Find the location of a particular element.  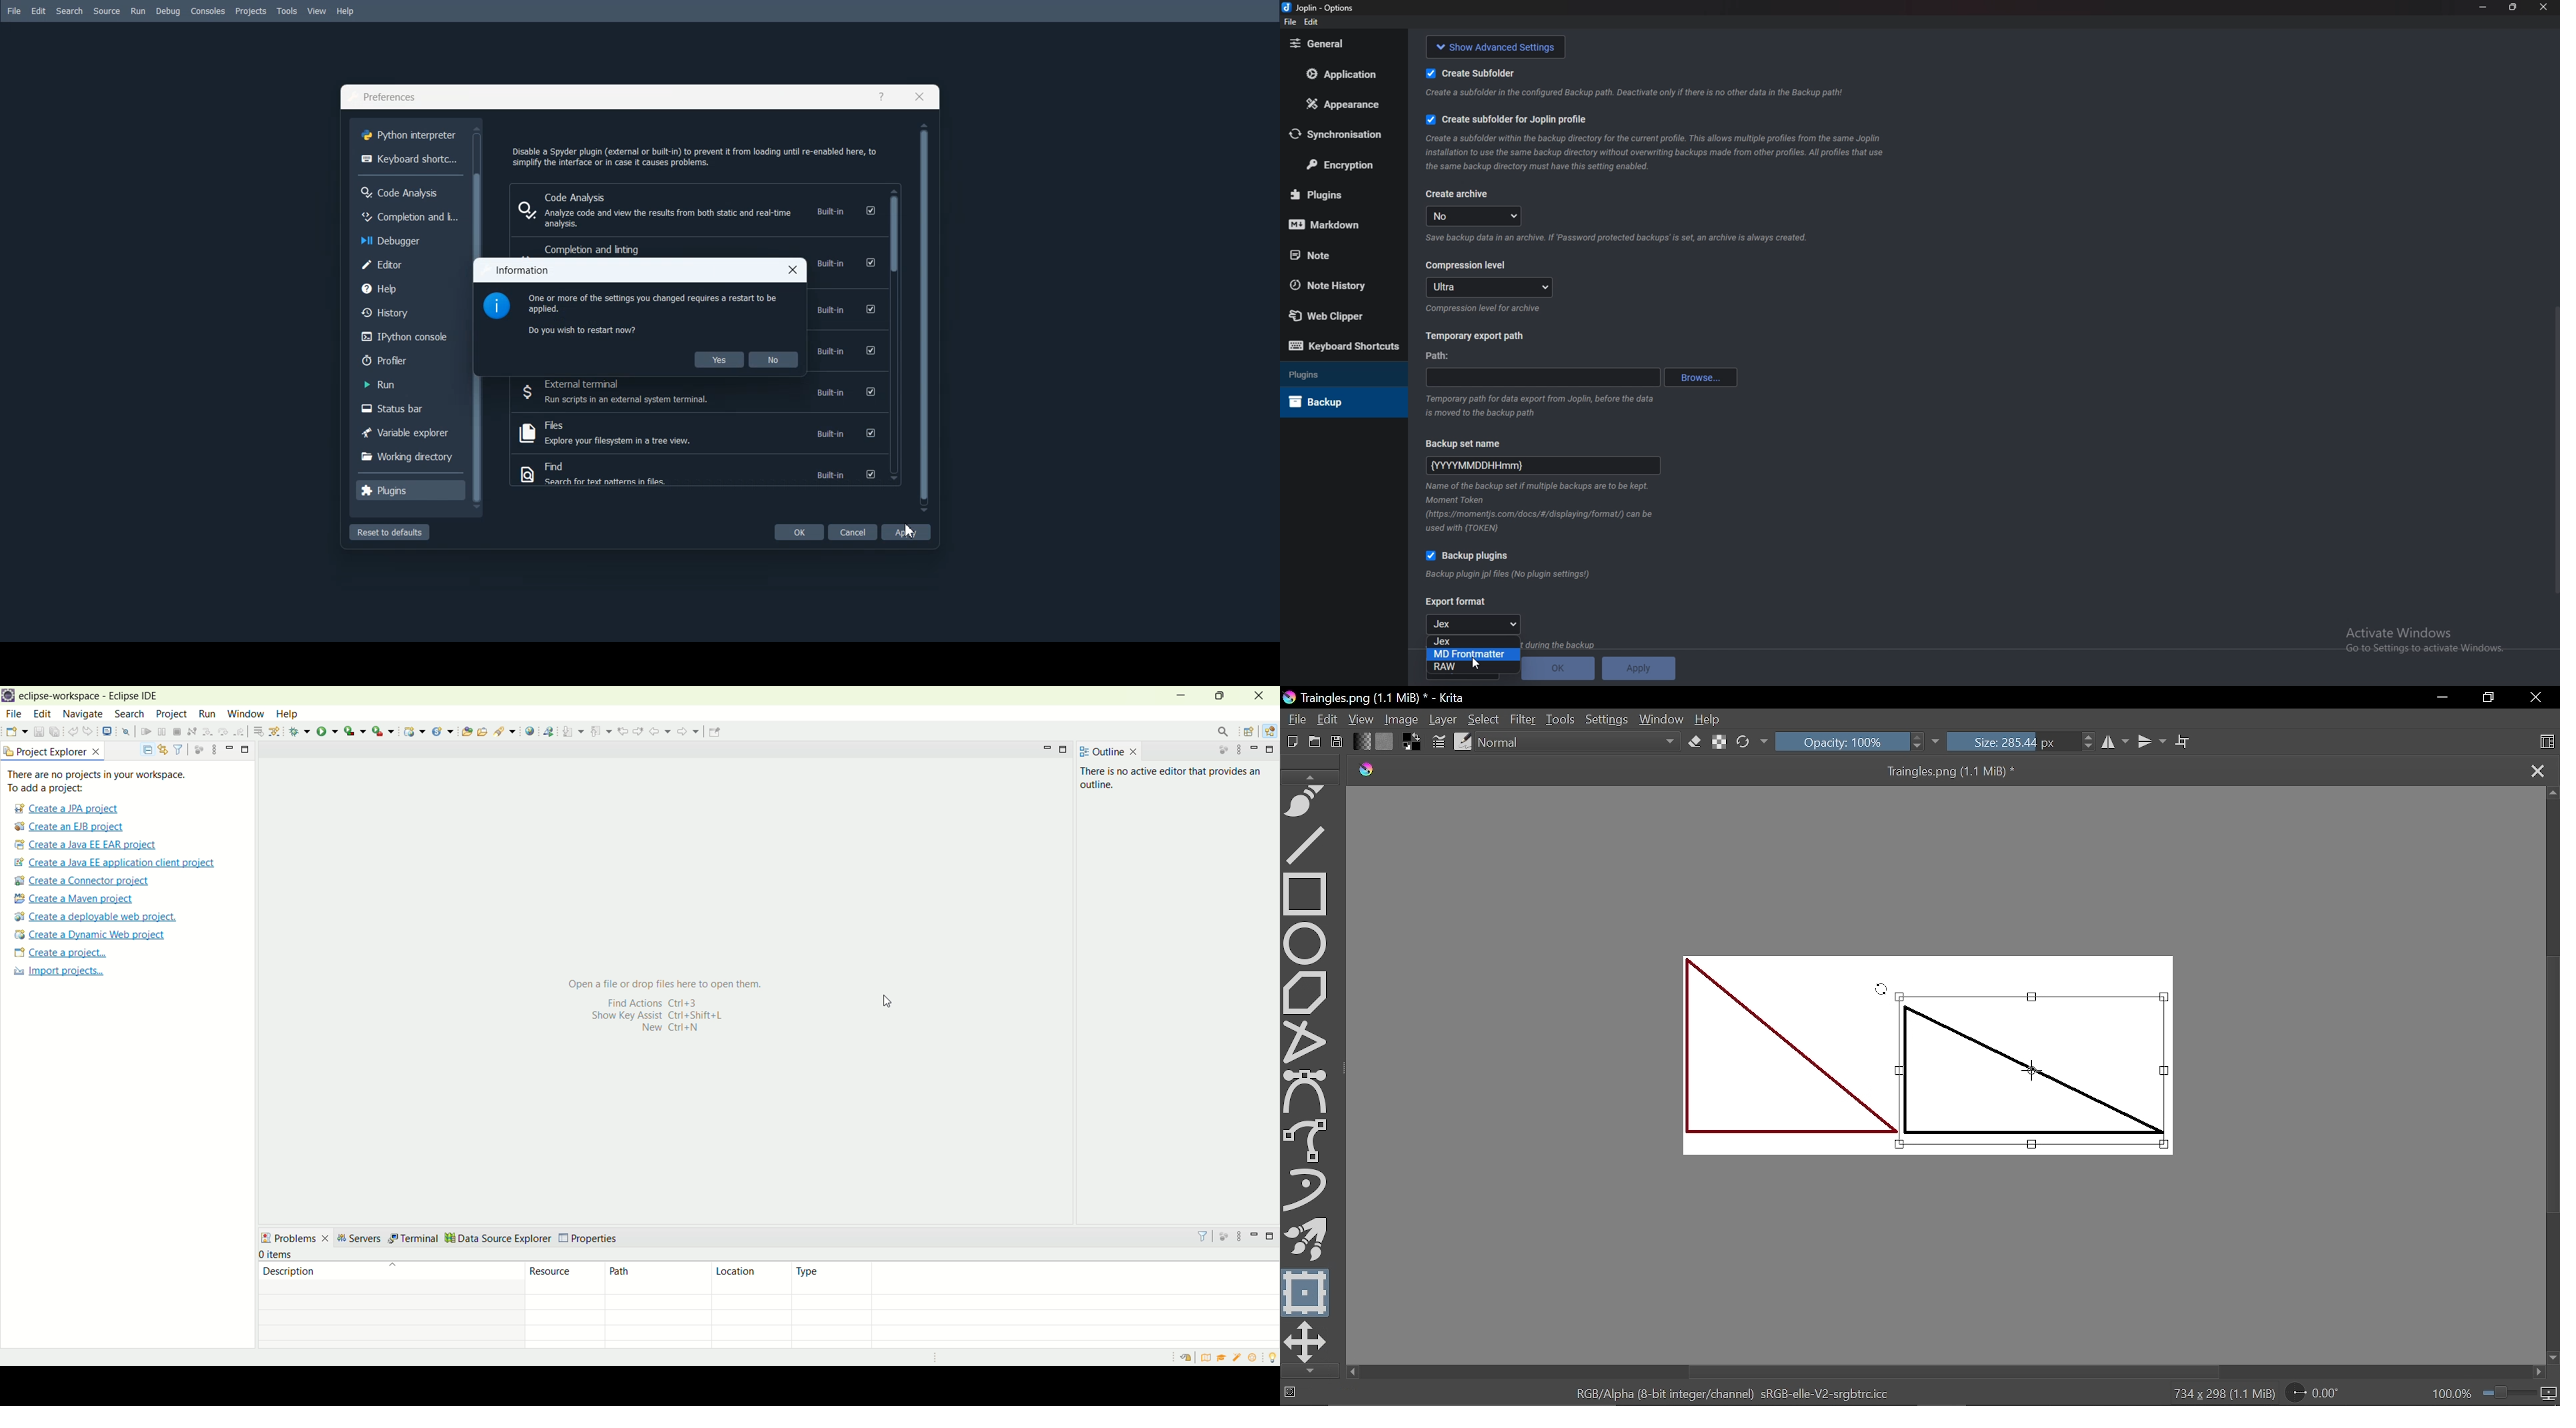

terminal is located at coordinates (415, 1238).